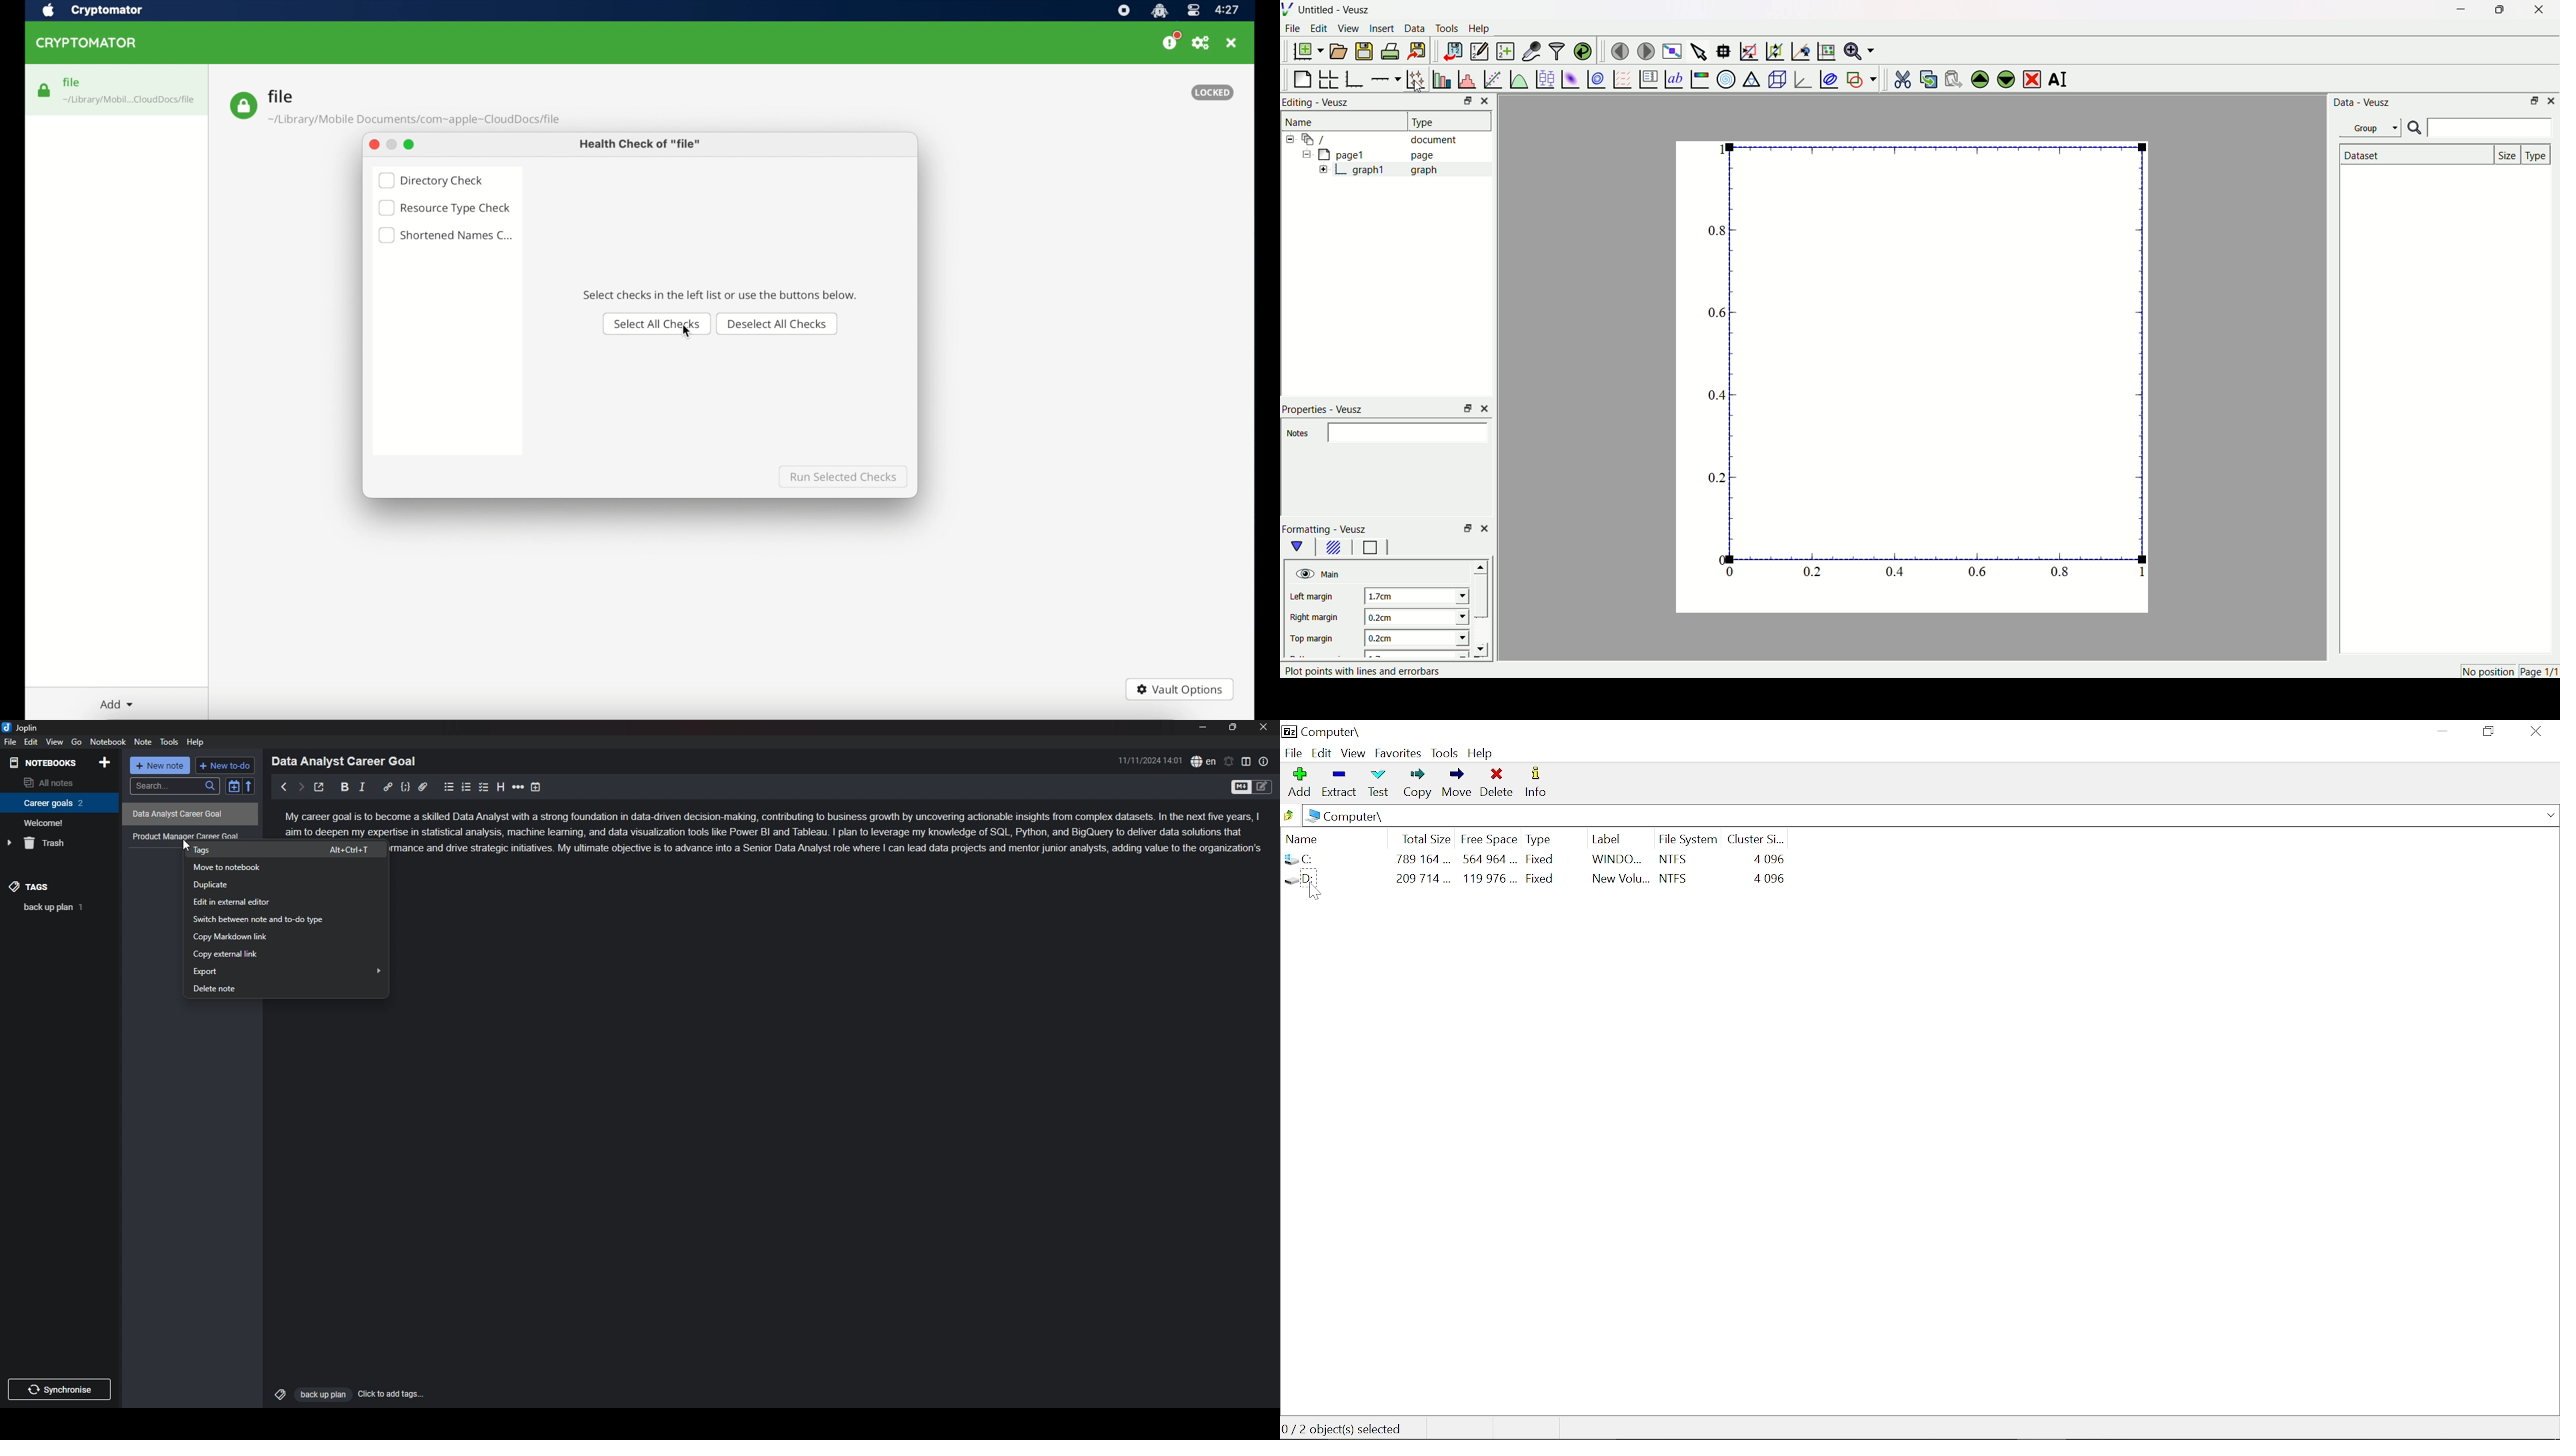 Image resolution: width=2576 pixels, height=1456 pixels. What do you see at coordinates (405, 787) in the screenshot?
I see `code` at bounding box center [405, 787].